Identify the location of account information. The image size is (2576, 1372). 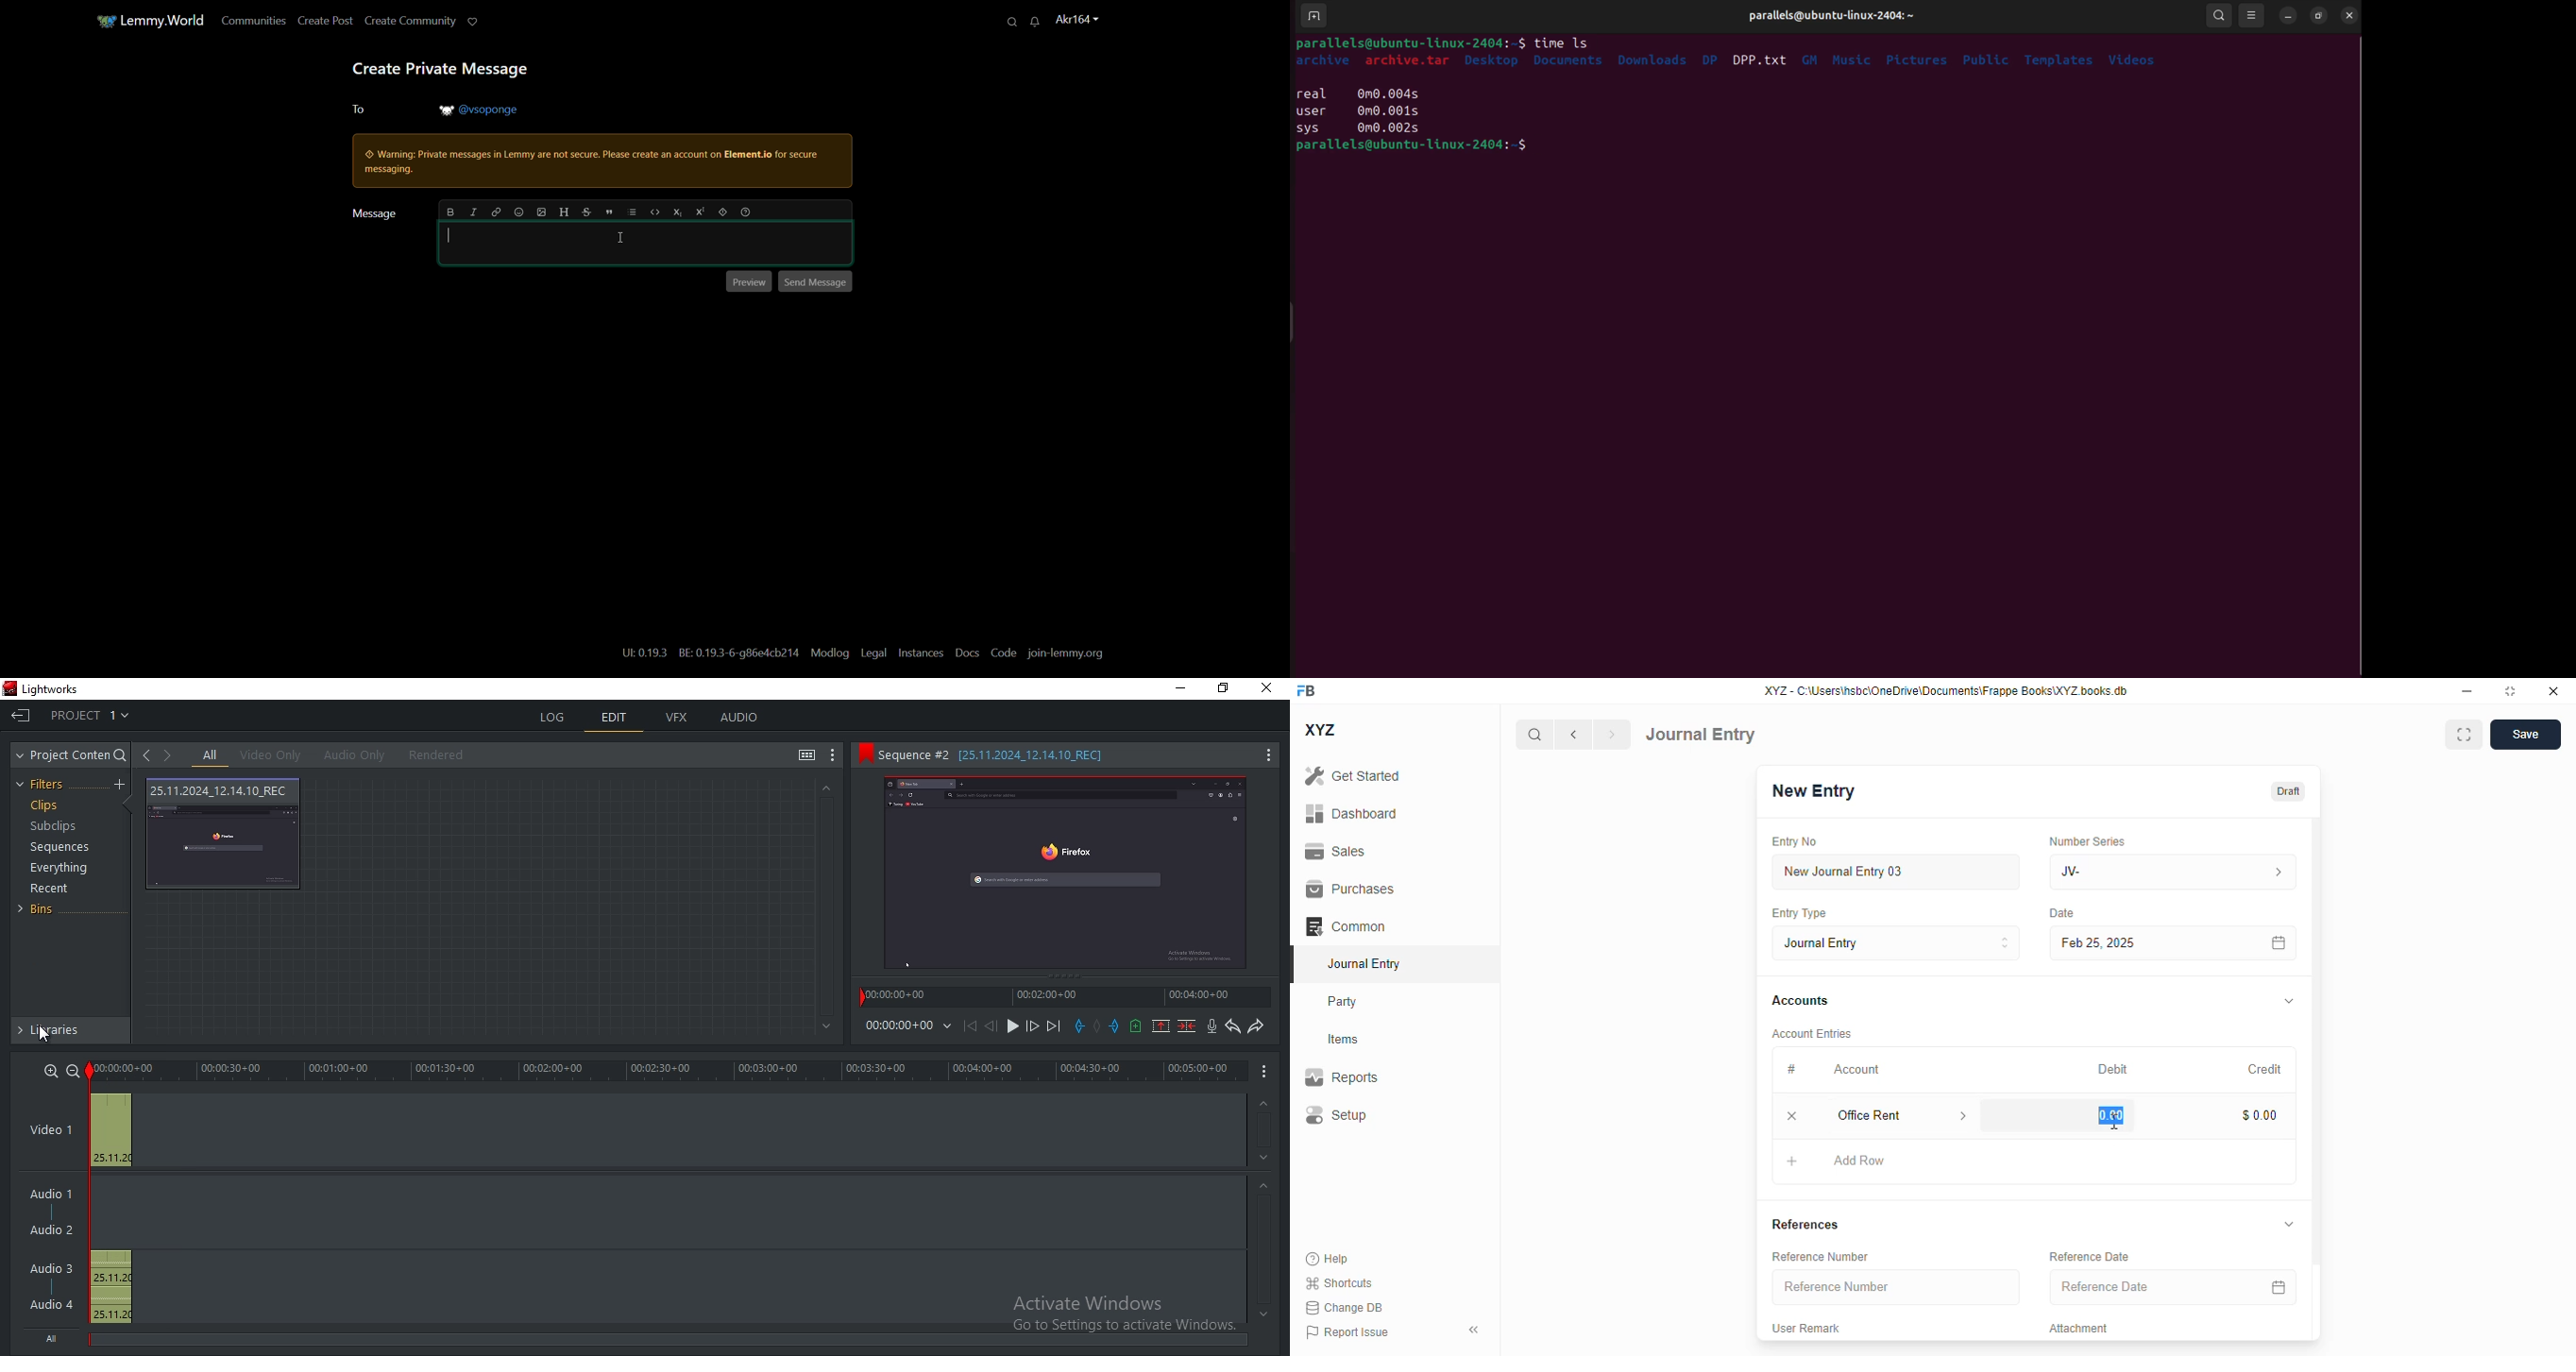
(1964, 1116).